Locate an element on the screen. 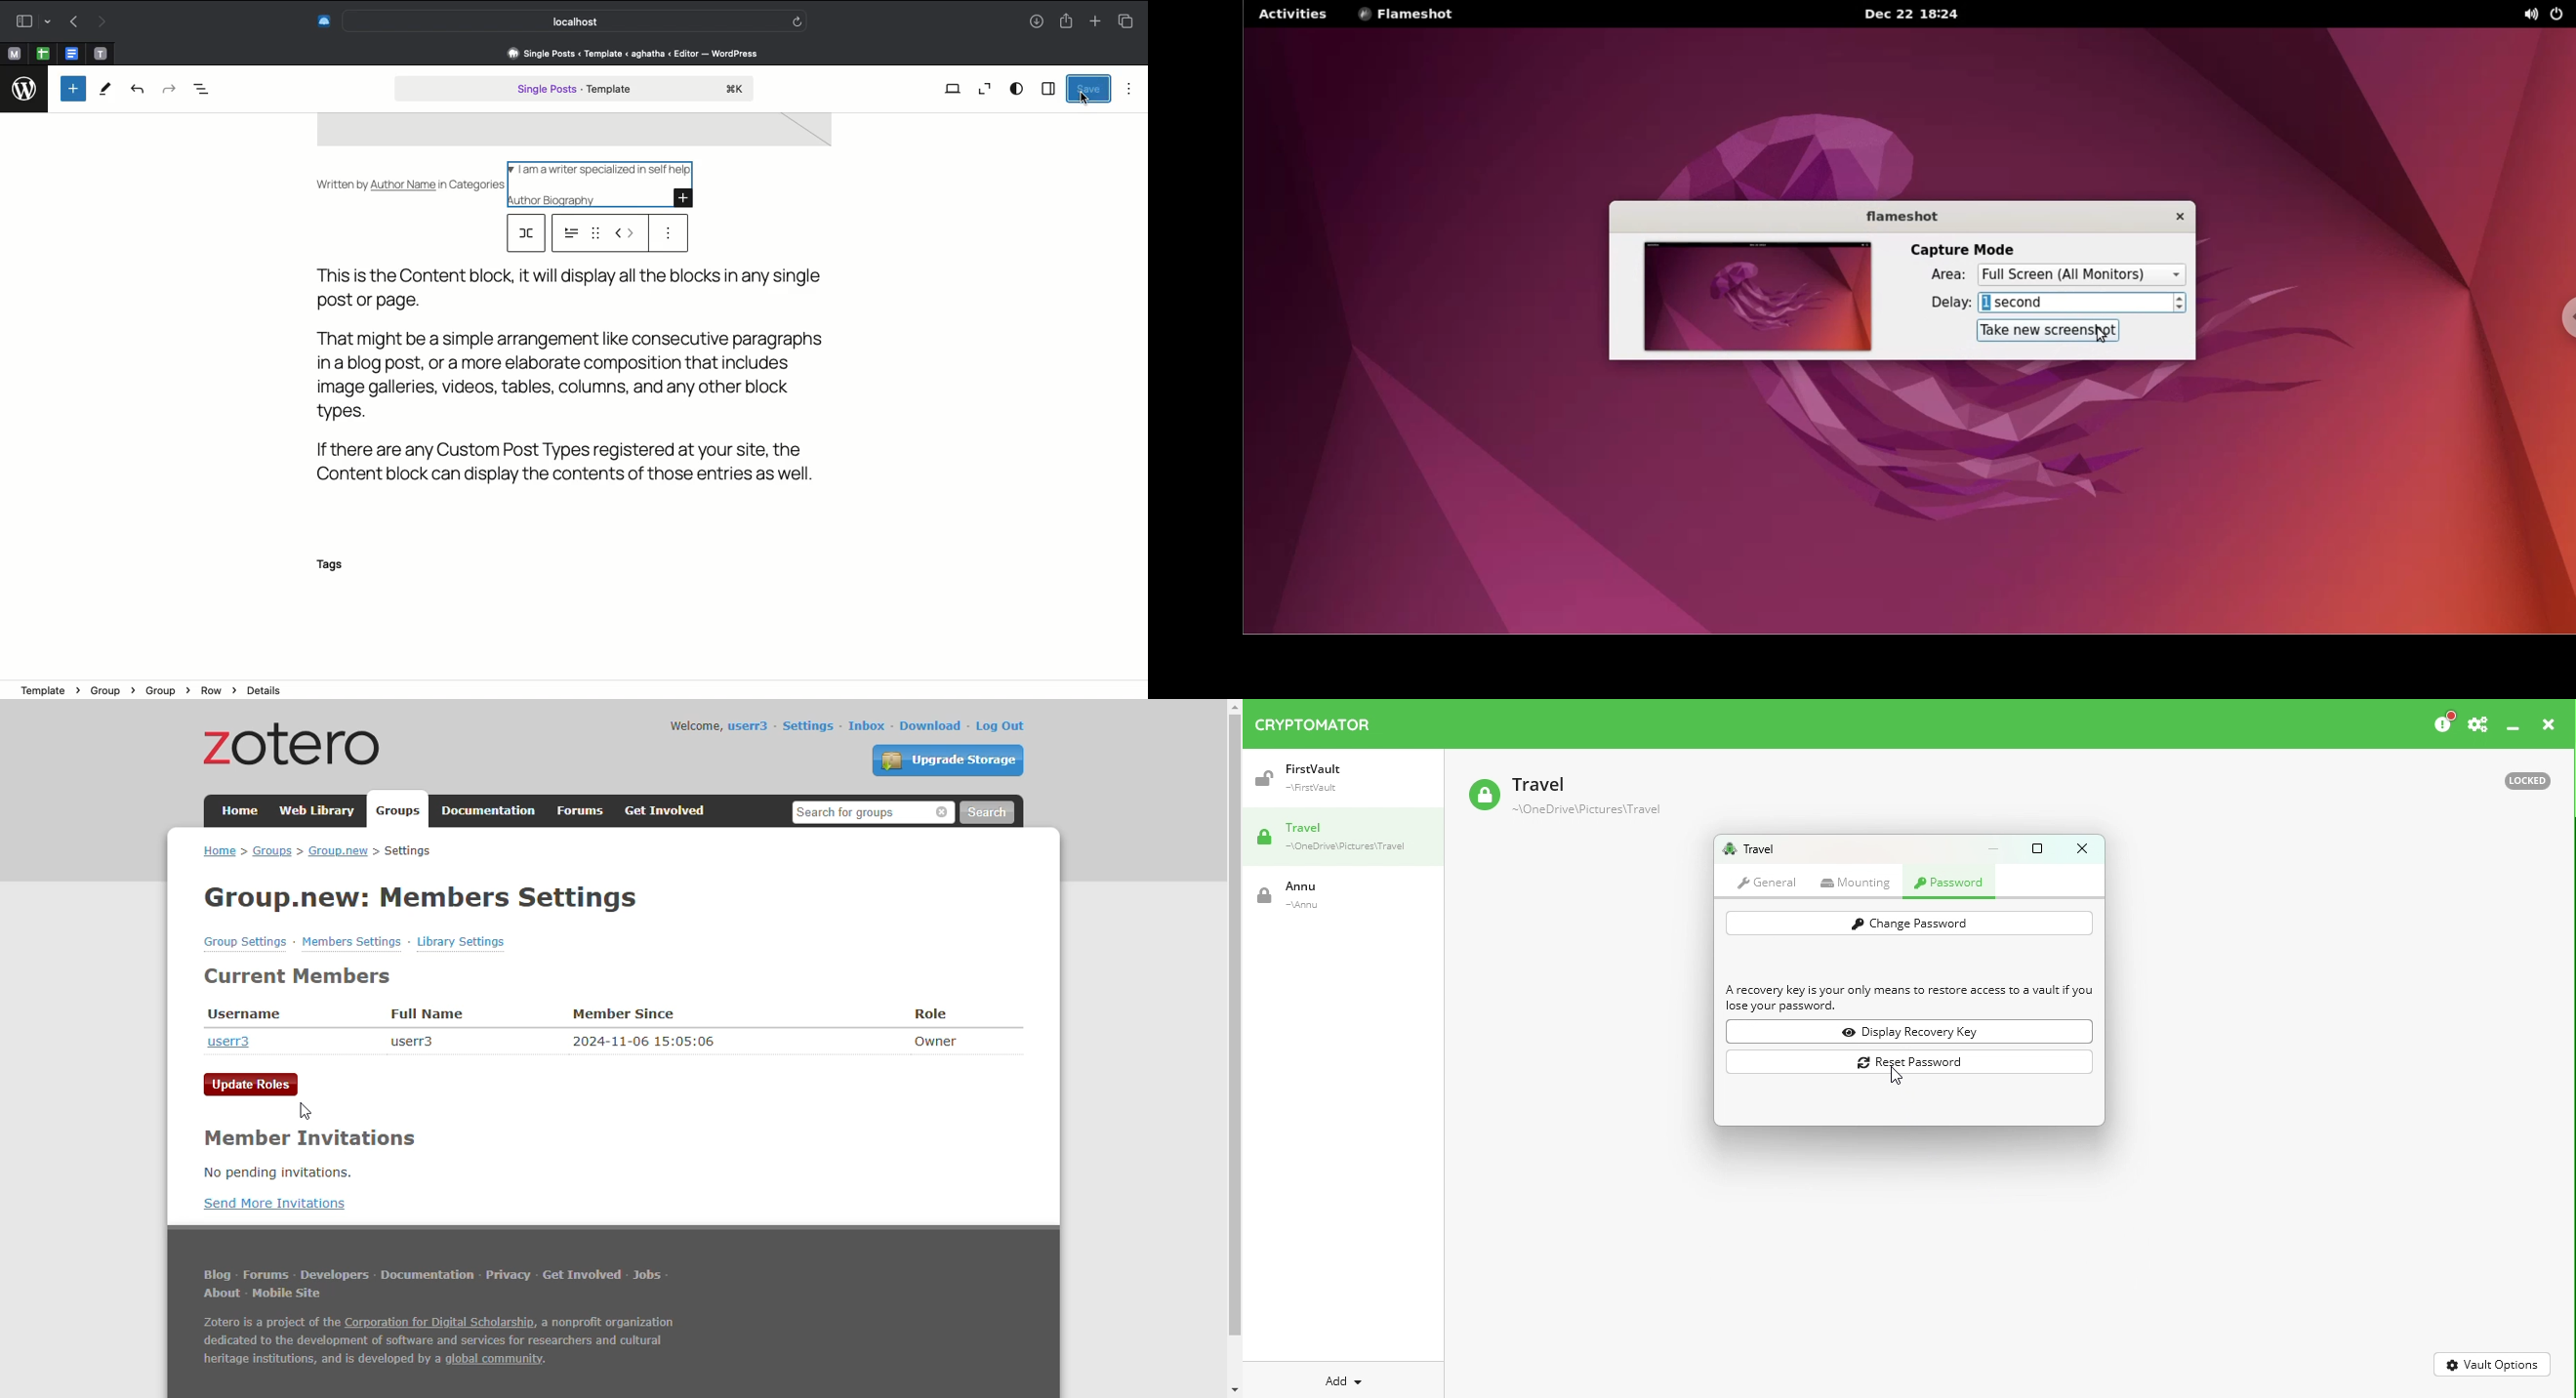 This screenshot has width=2576, height=1400. username is located at coordinates (245, 1015).